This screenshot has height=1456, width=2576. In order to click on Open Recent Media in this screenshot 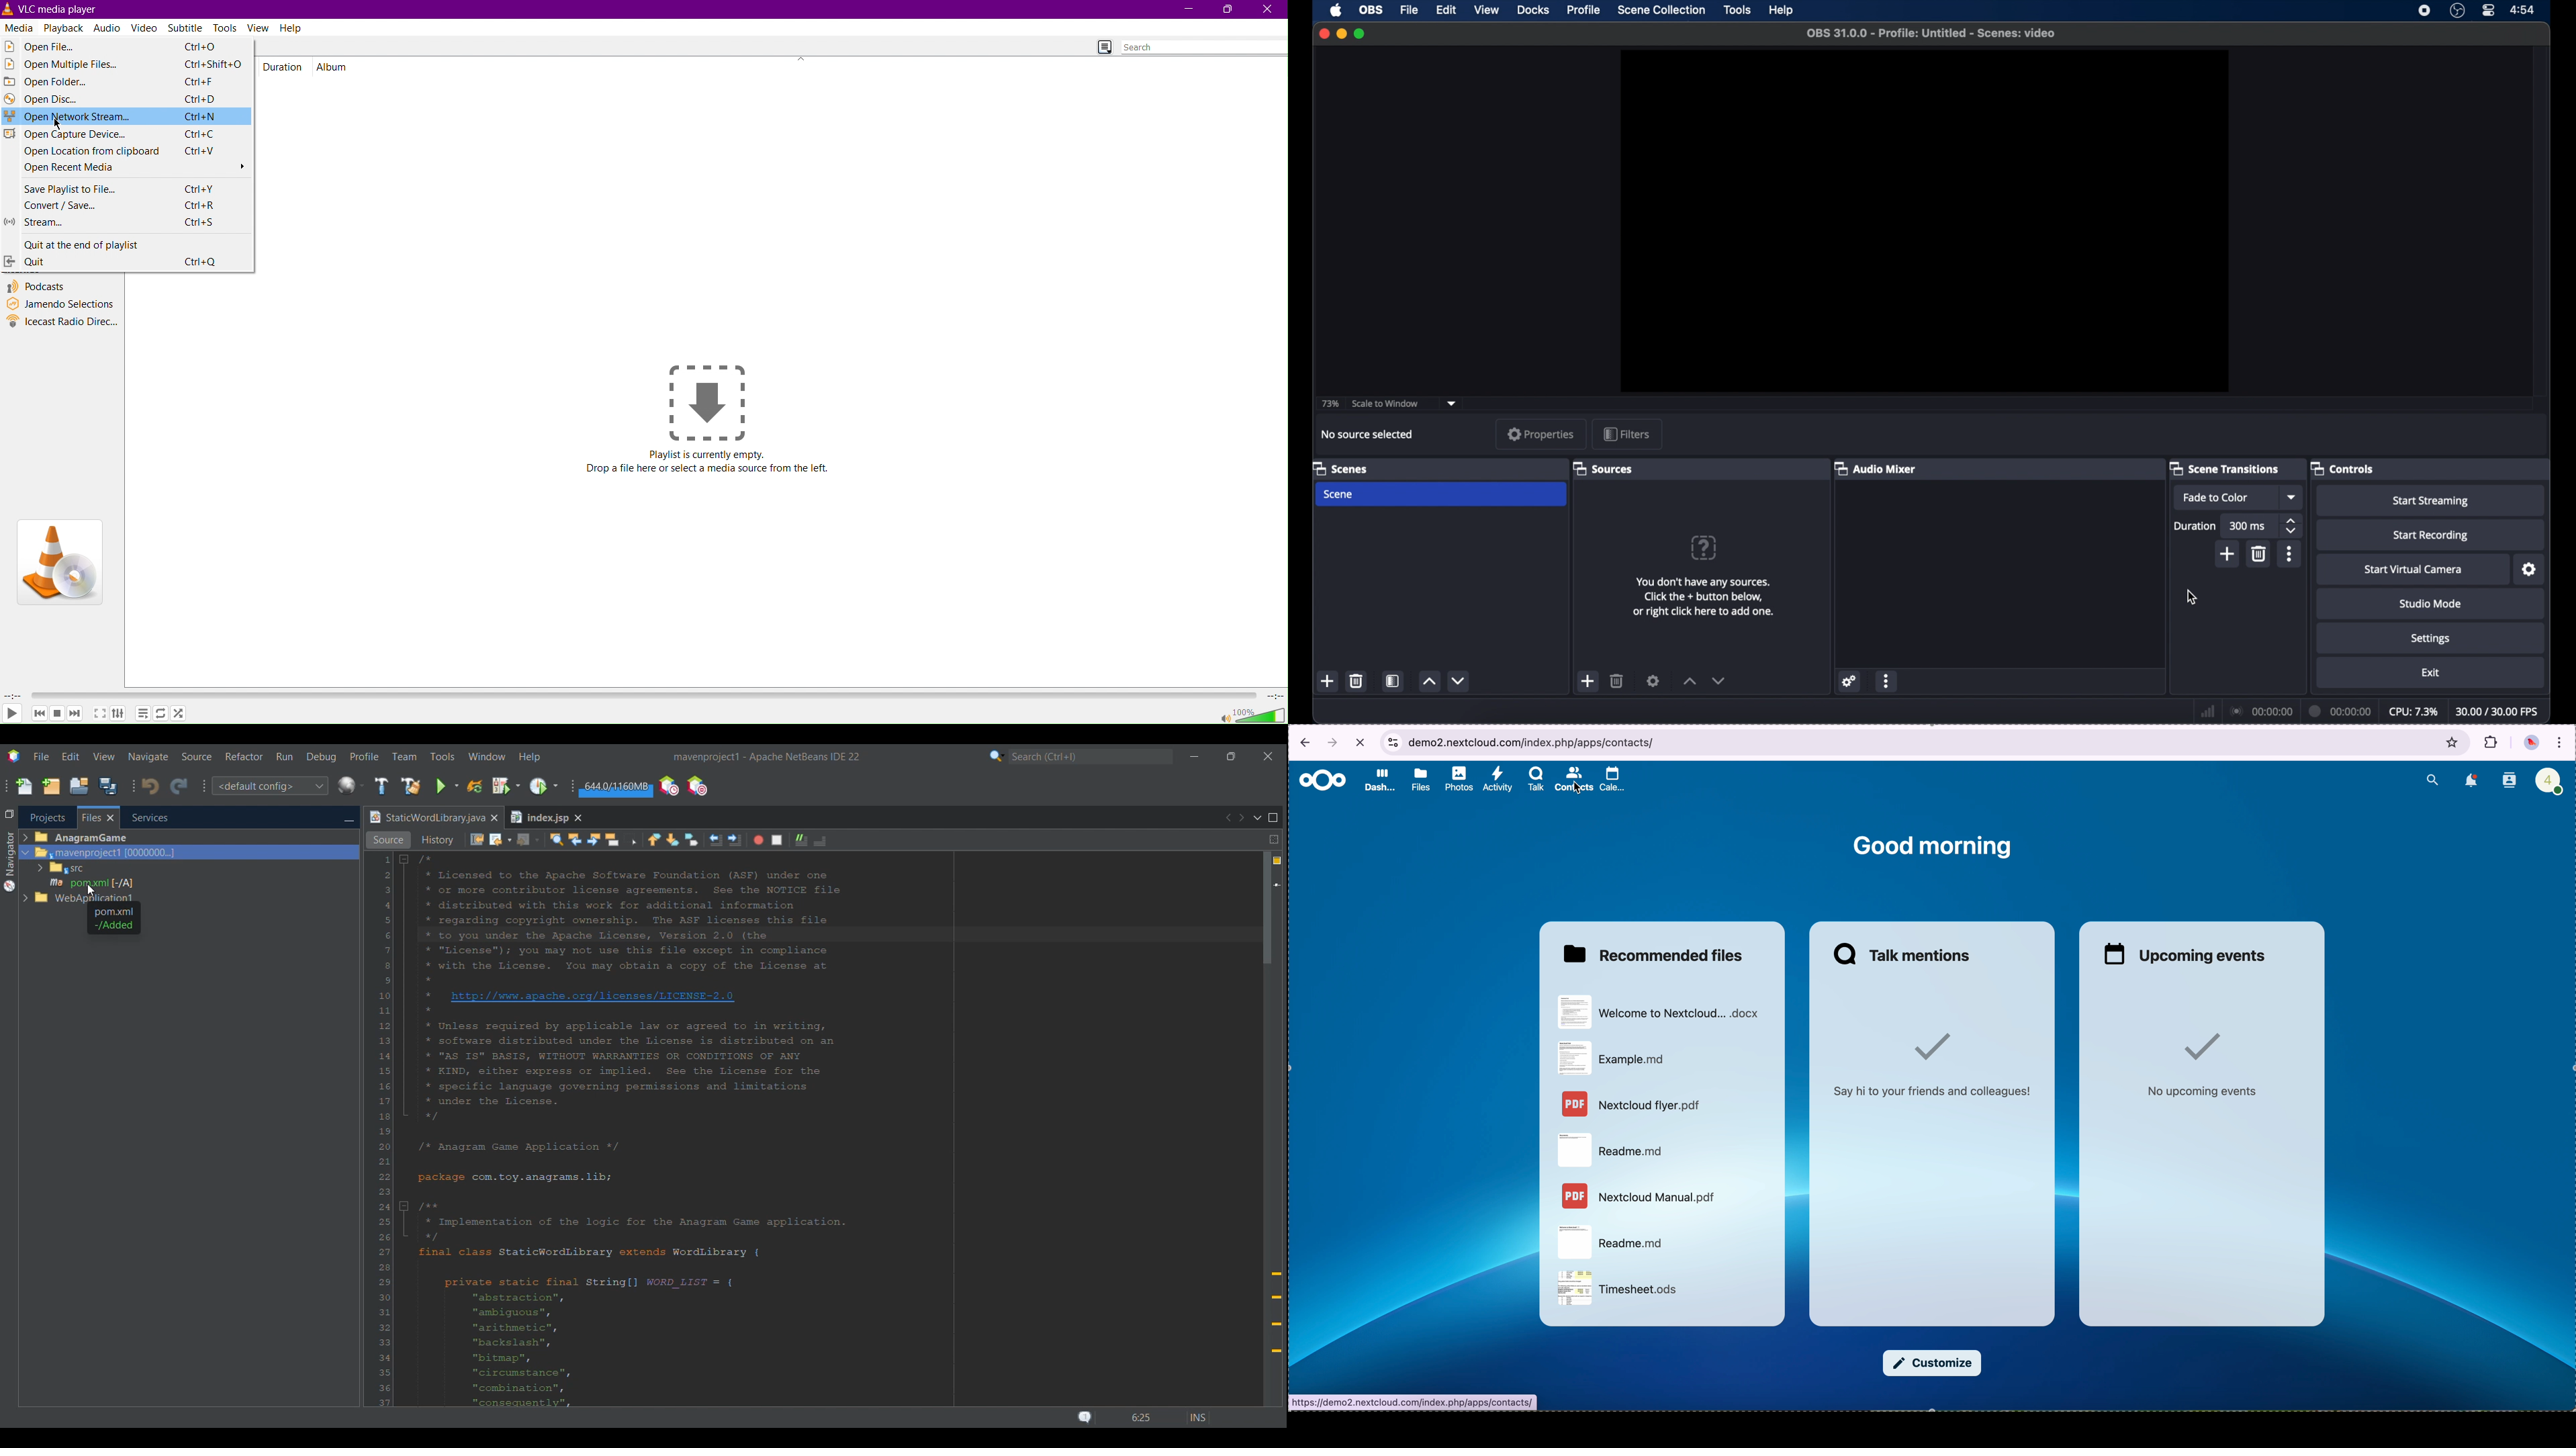, I will do `click(126, 169)`.